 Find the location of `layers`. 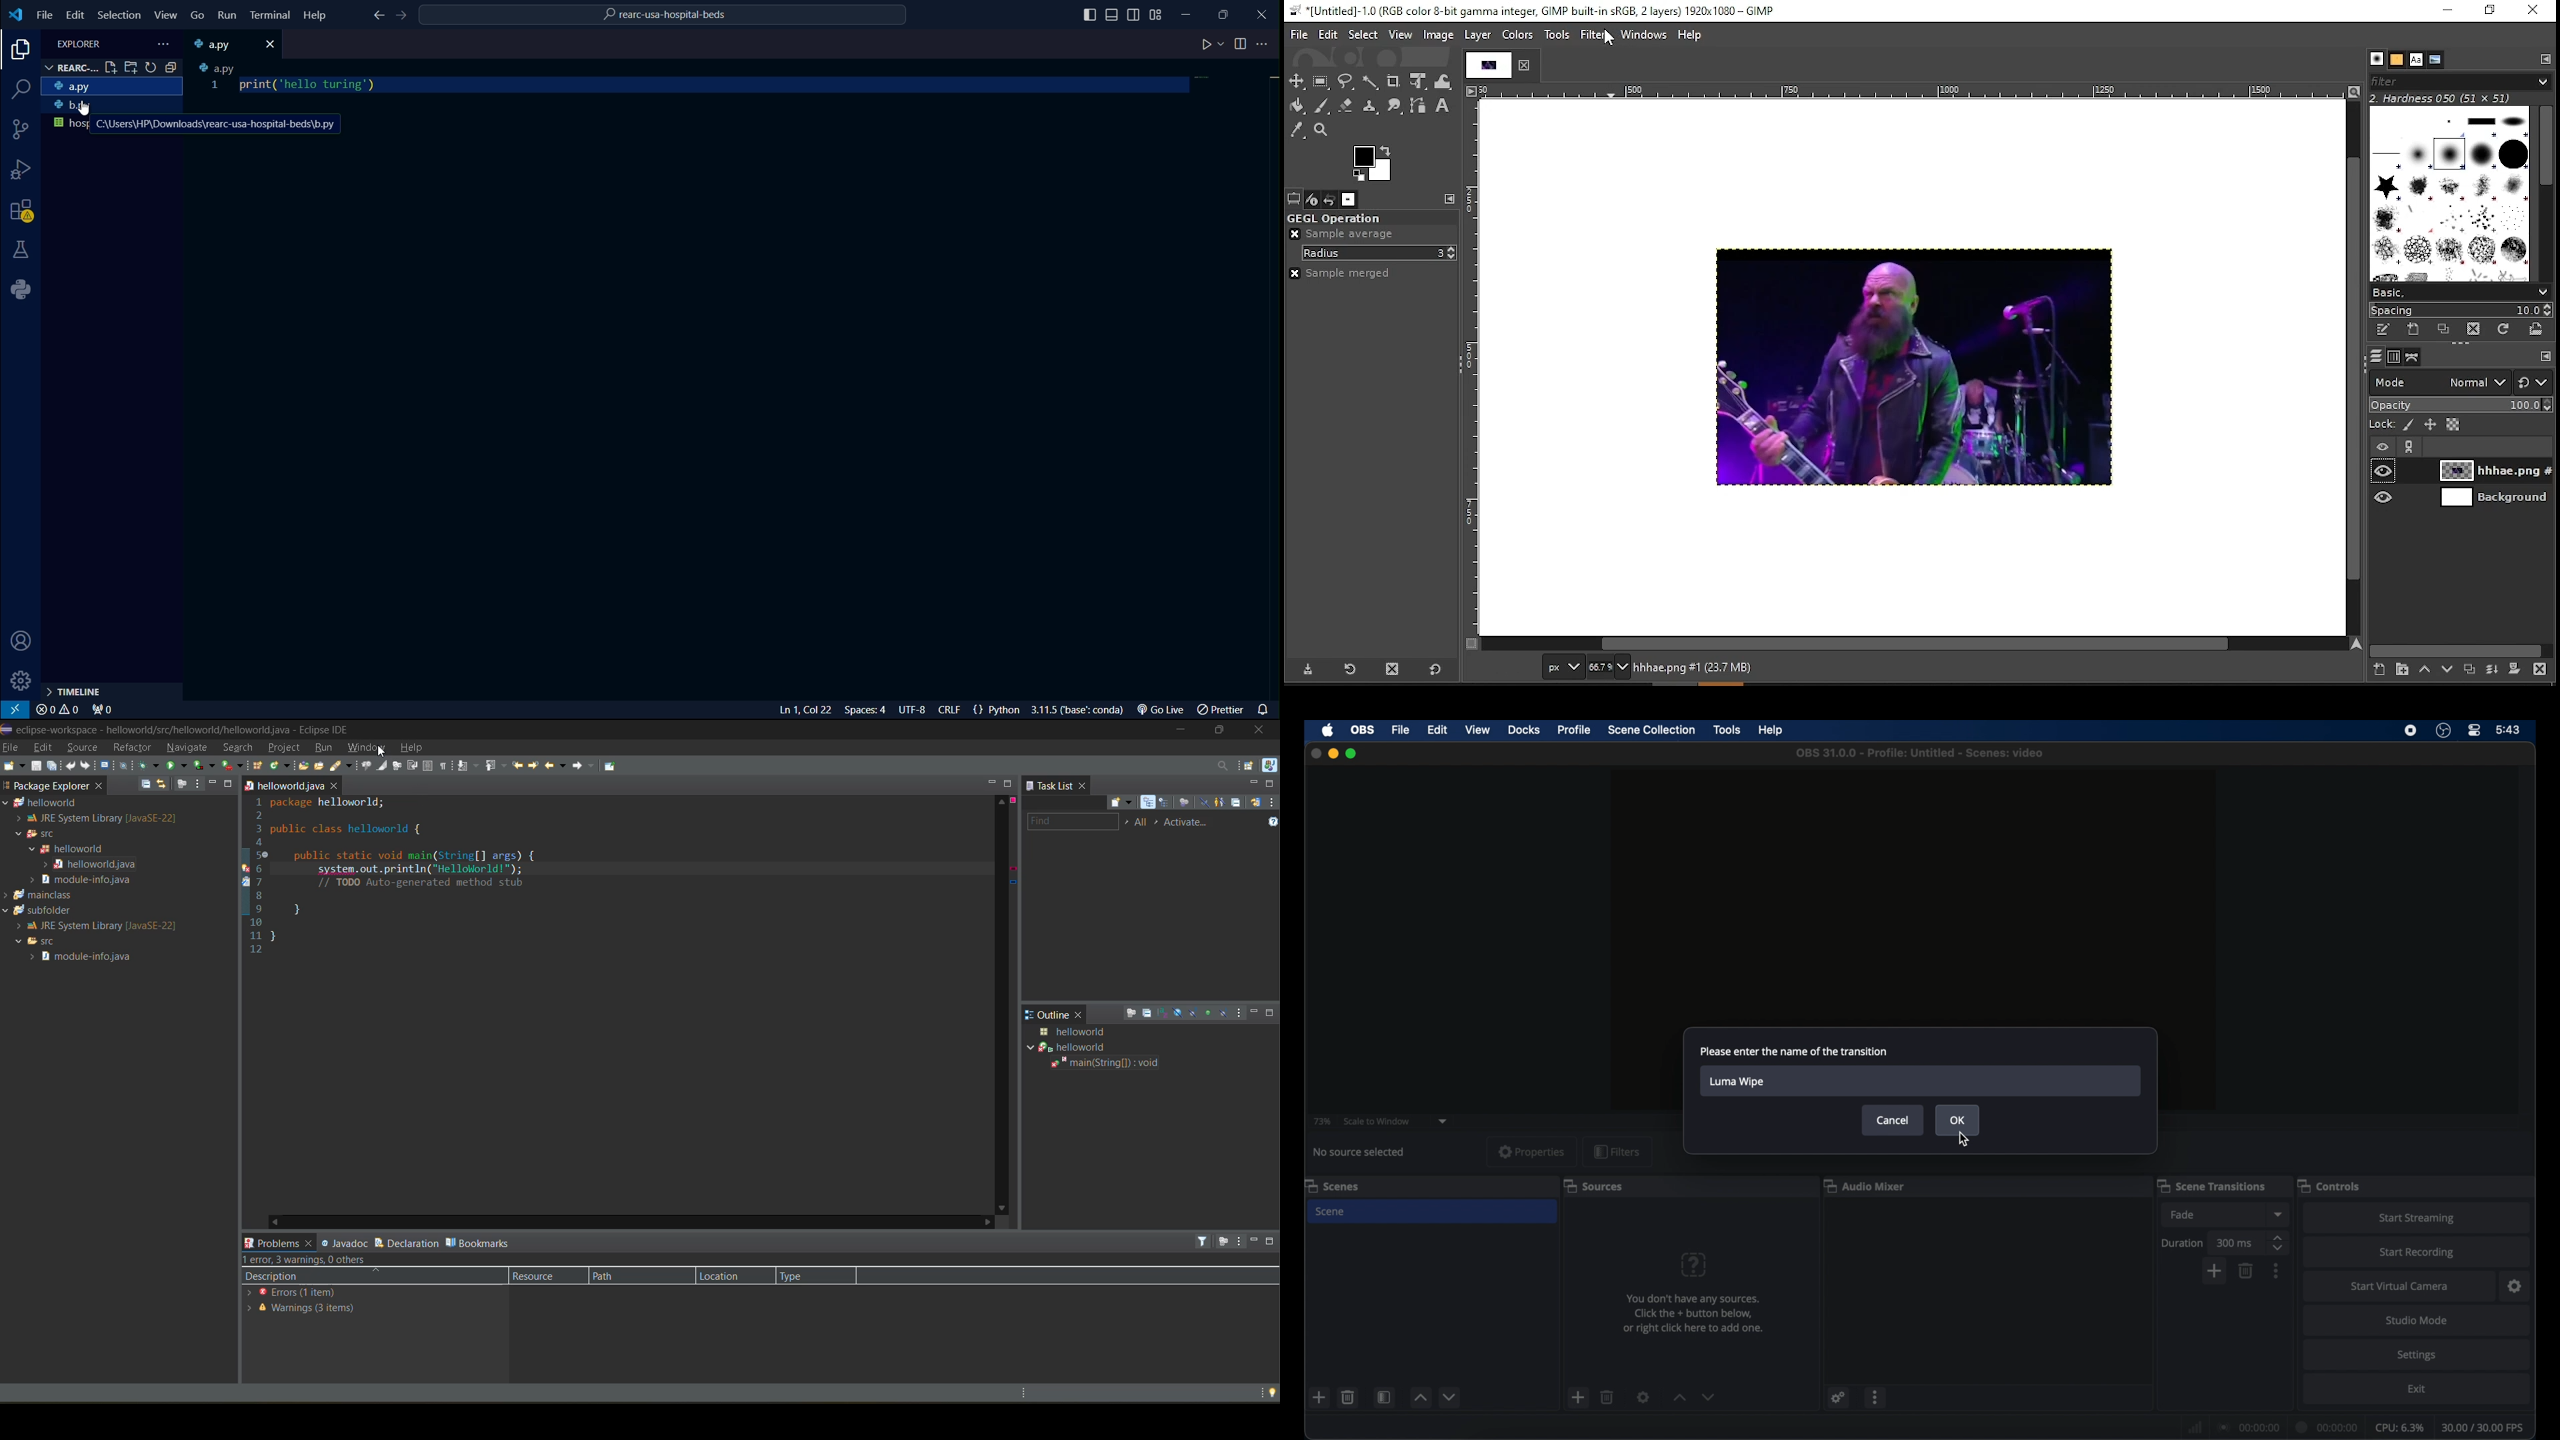

layers is located at coordinates (2372, 358).